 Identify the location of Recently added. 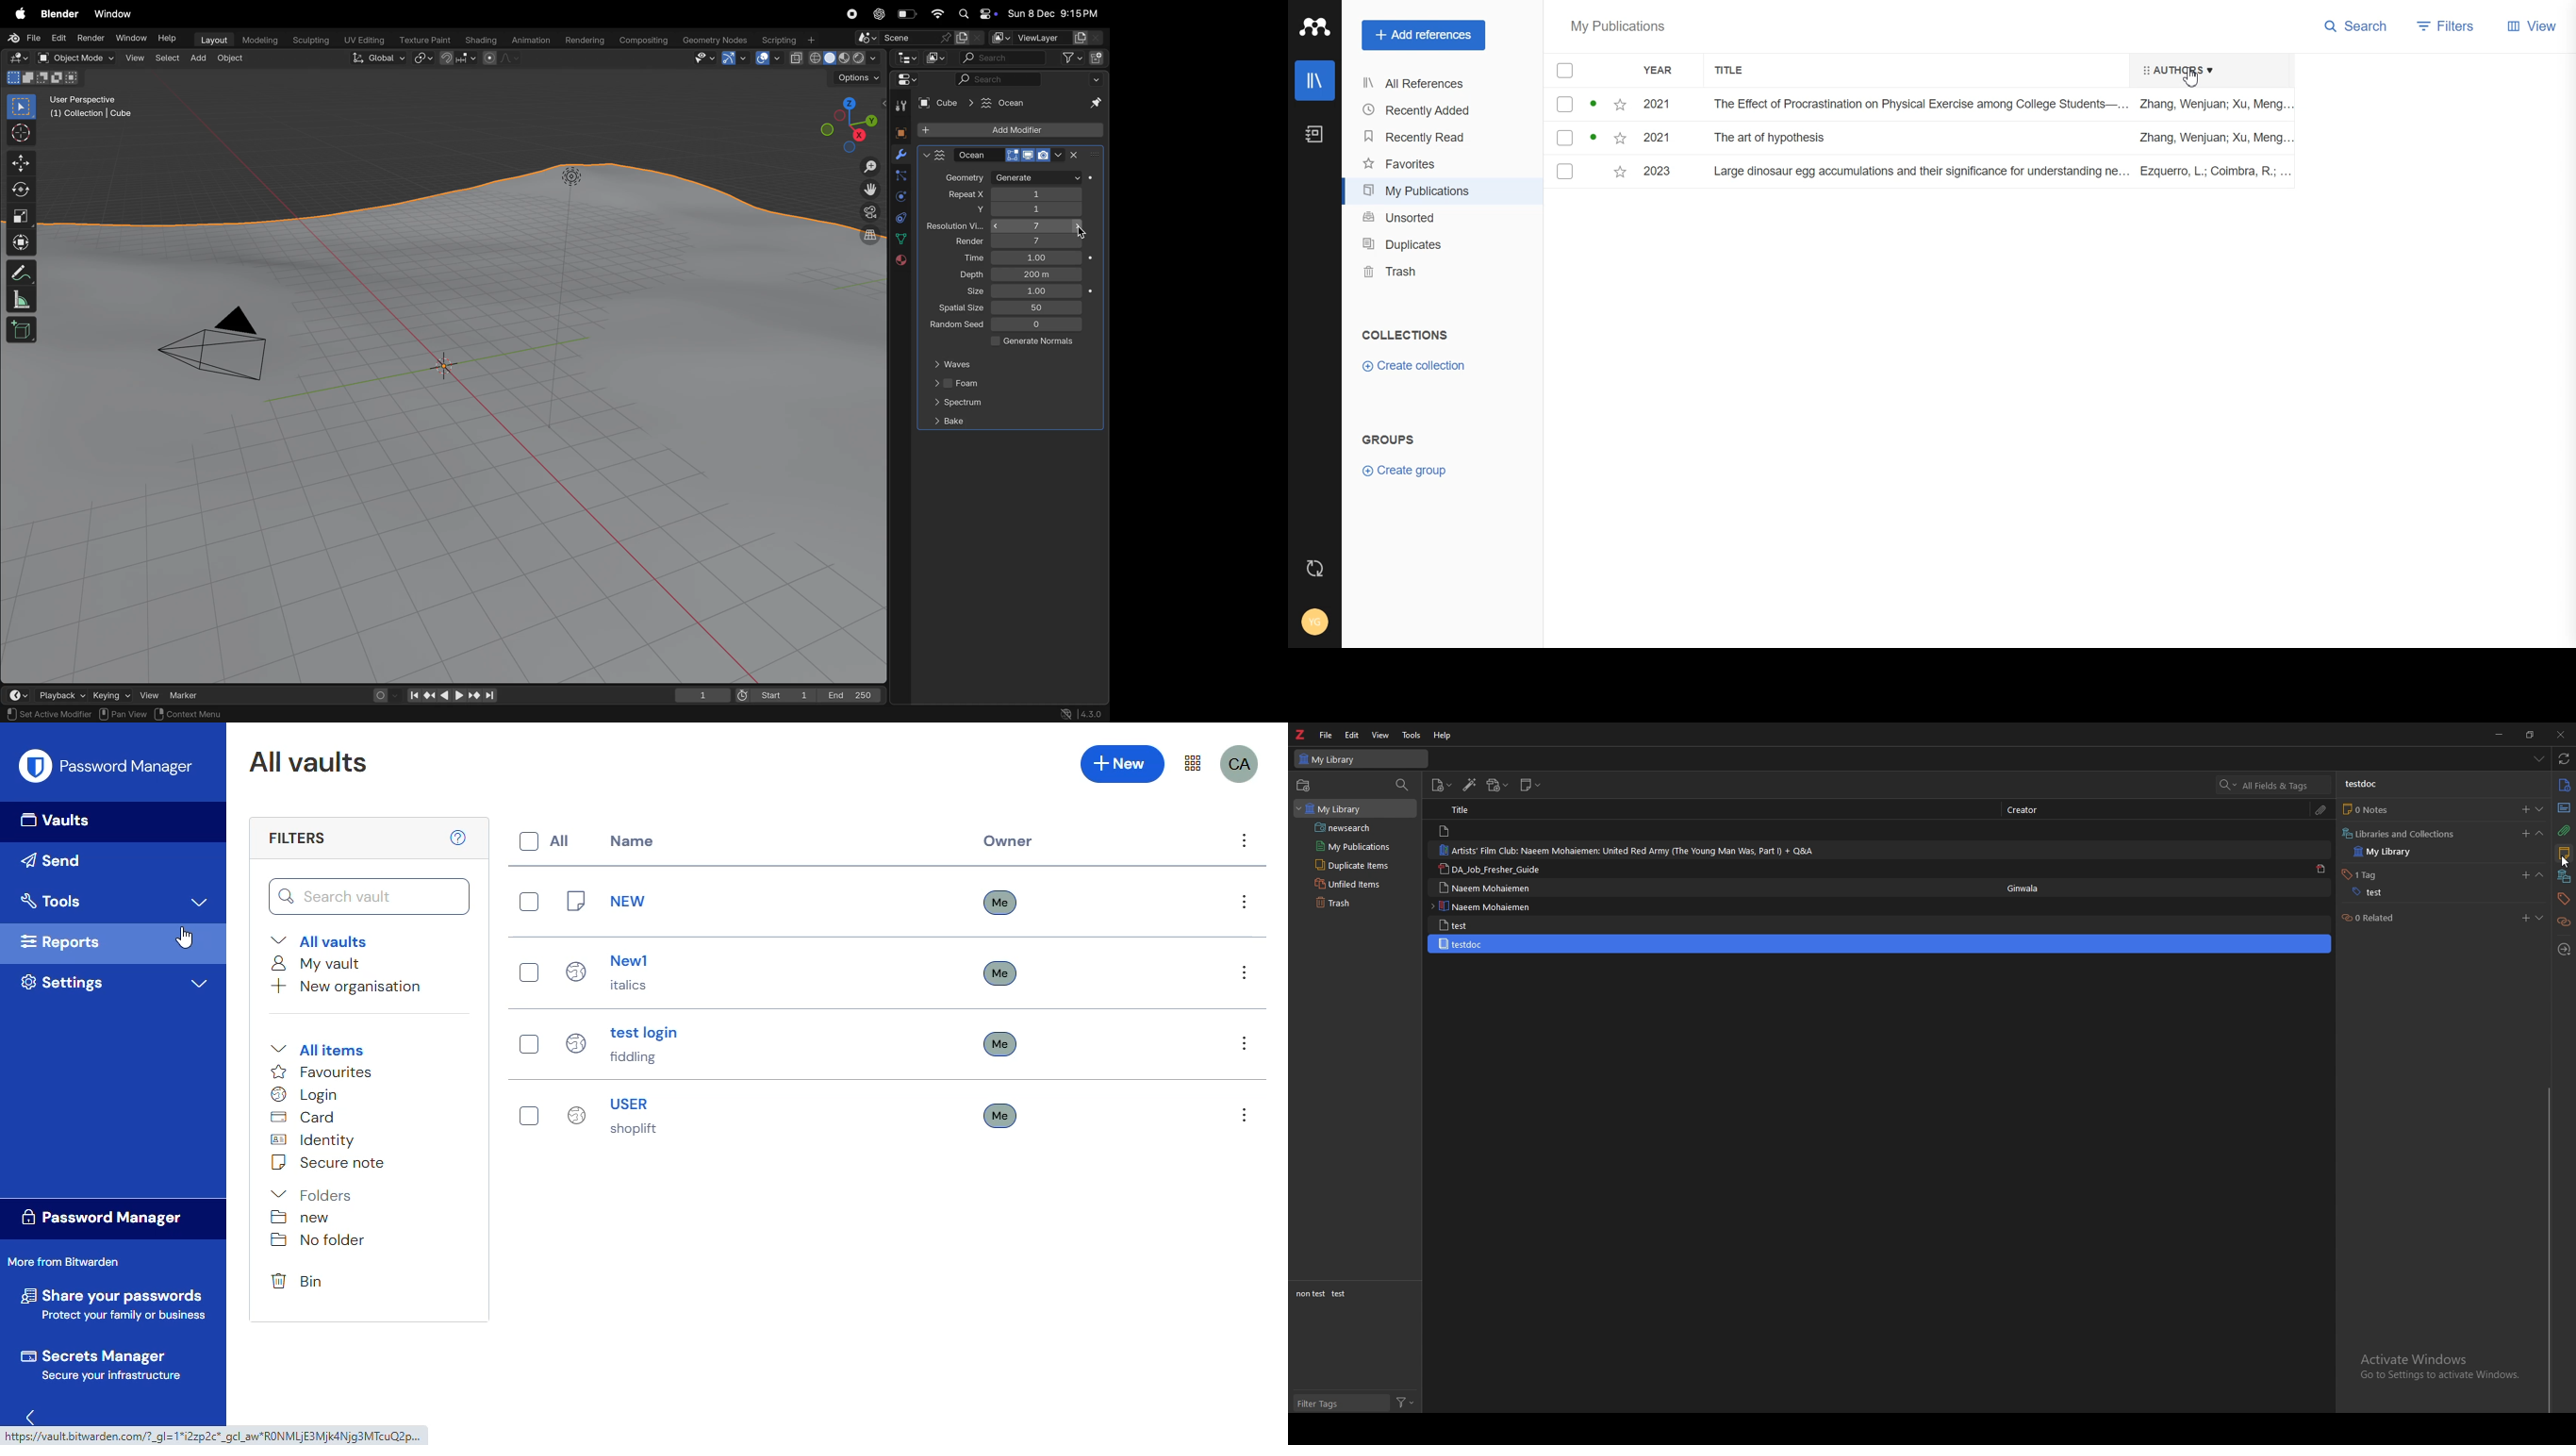
(1436, 111).